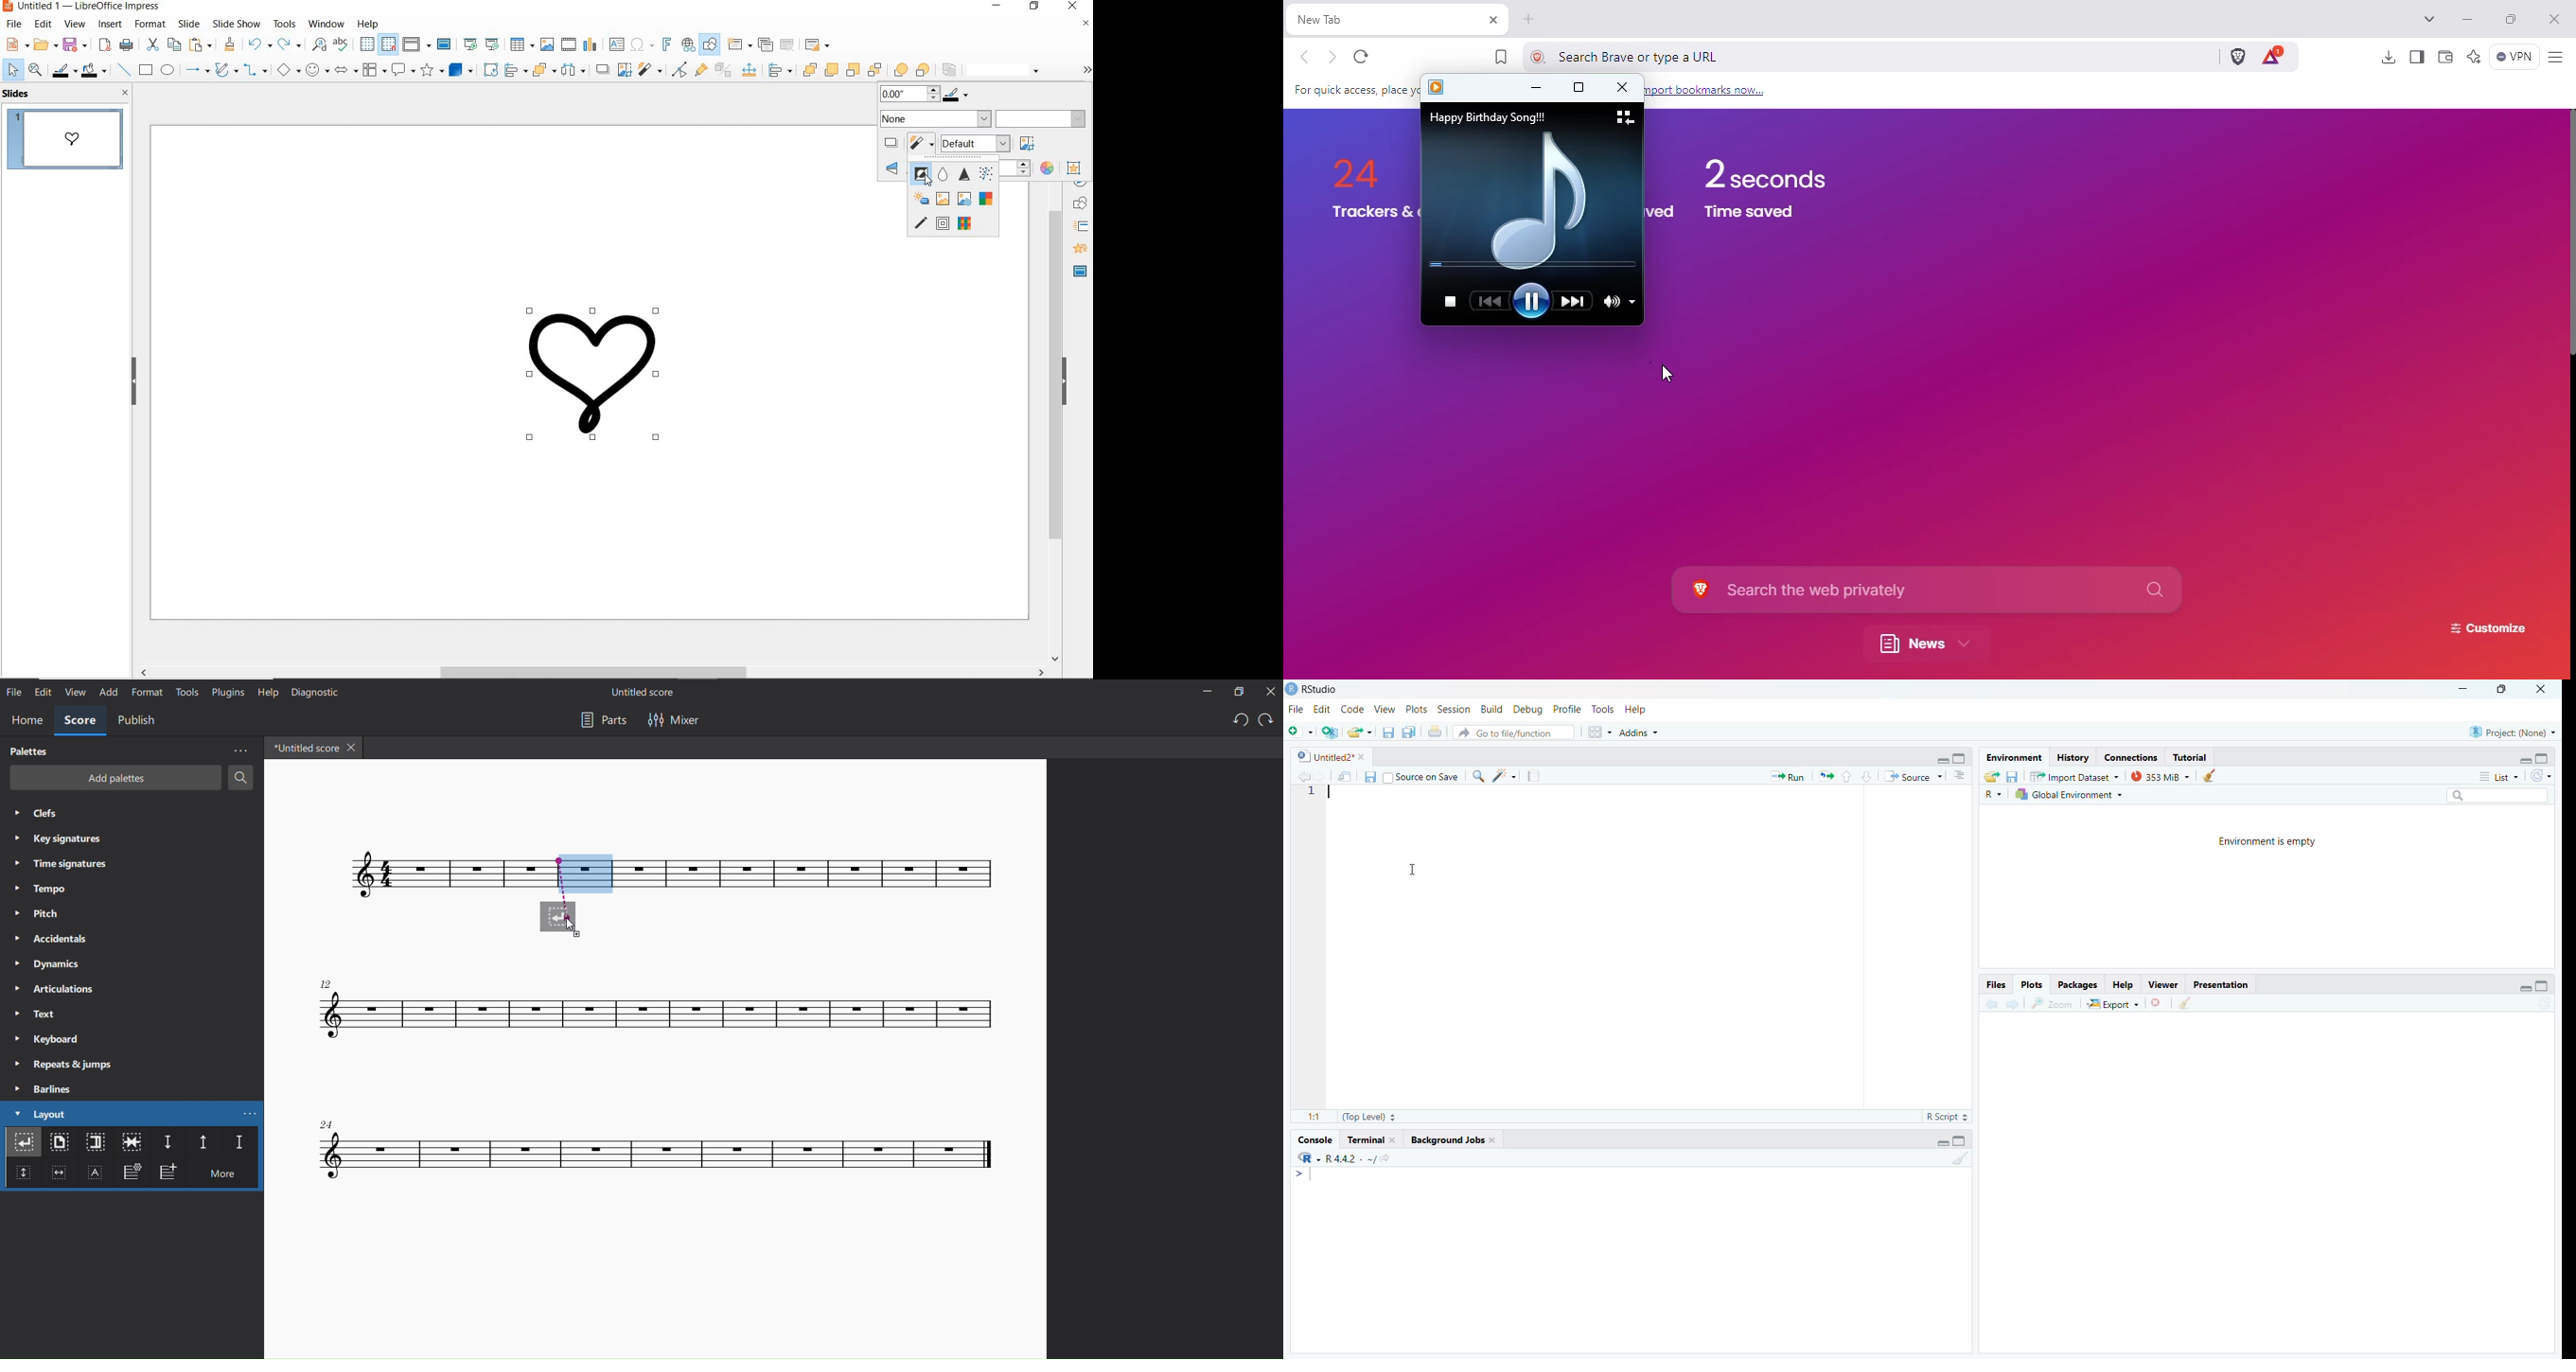  What do you see at coordinates (2123, 985) in the screenshot?
I see `Help` at bounding box center [2123, 985].